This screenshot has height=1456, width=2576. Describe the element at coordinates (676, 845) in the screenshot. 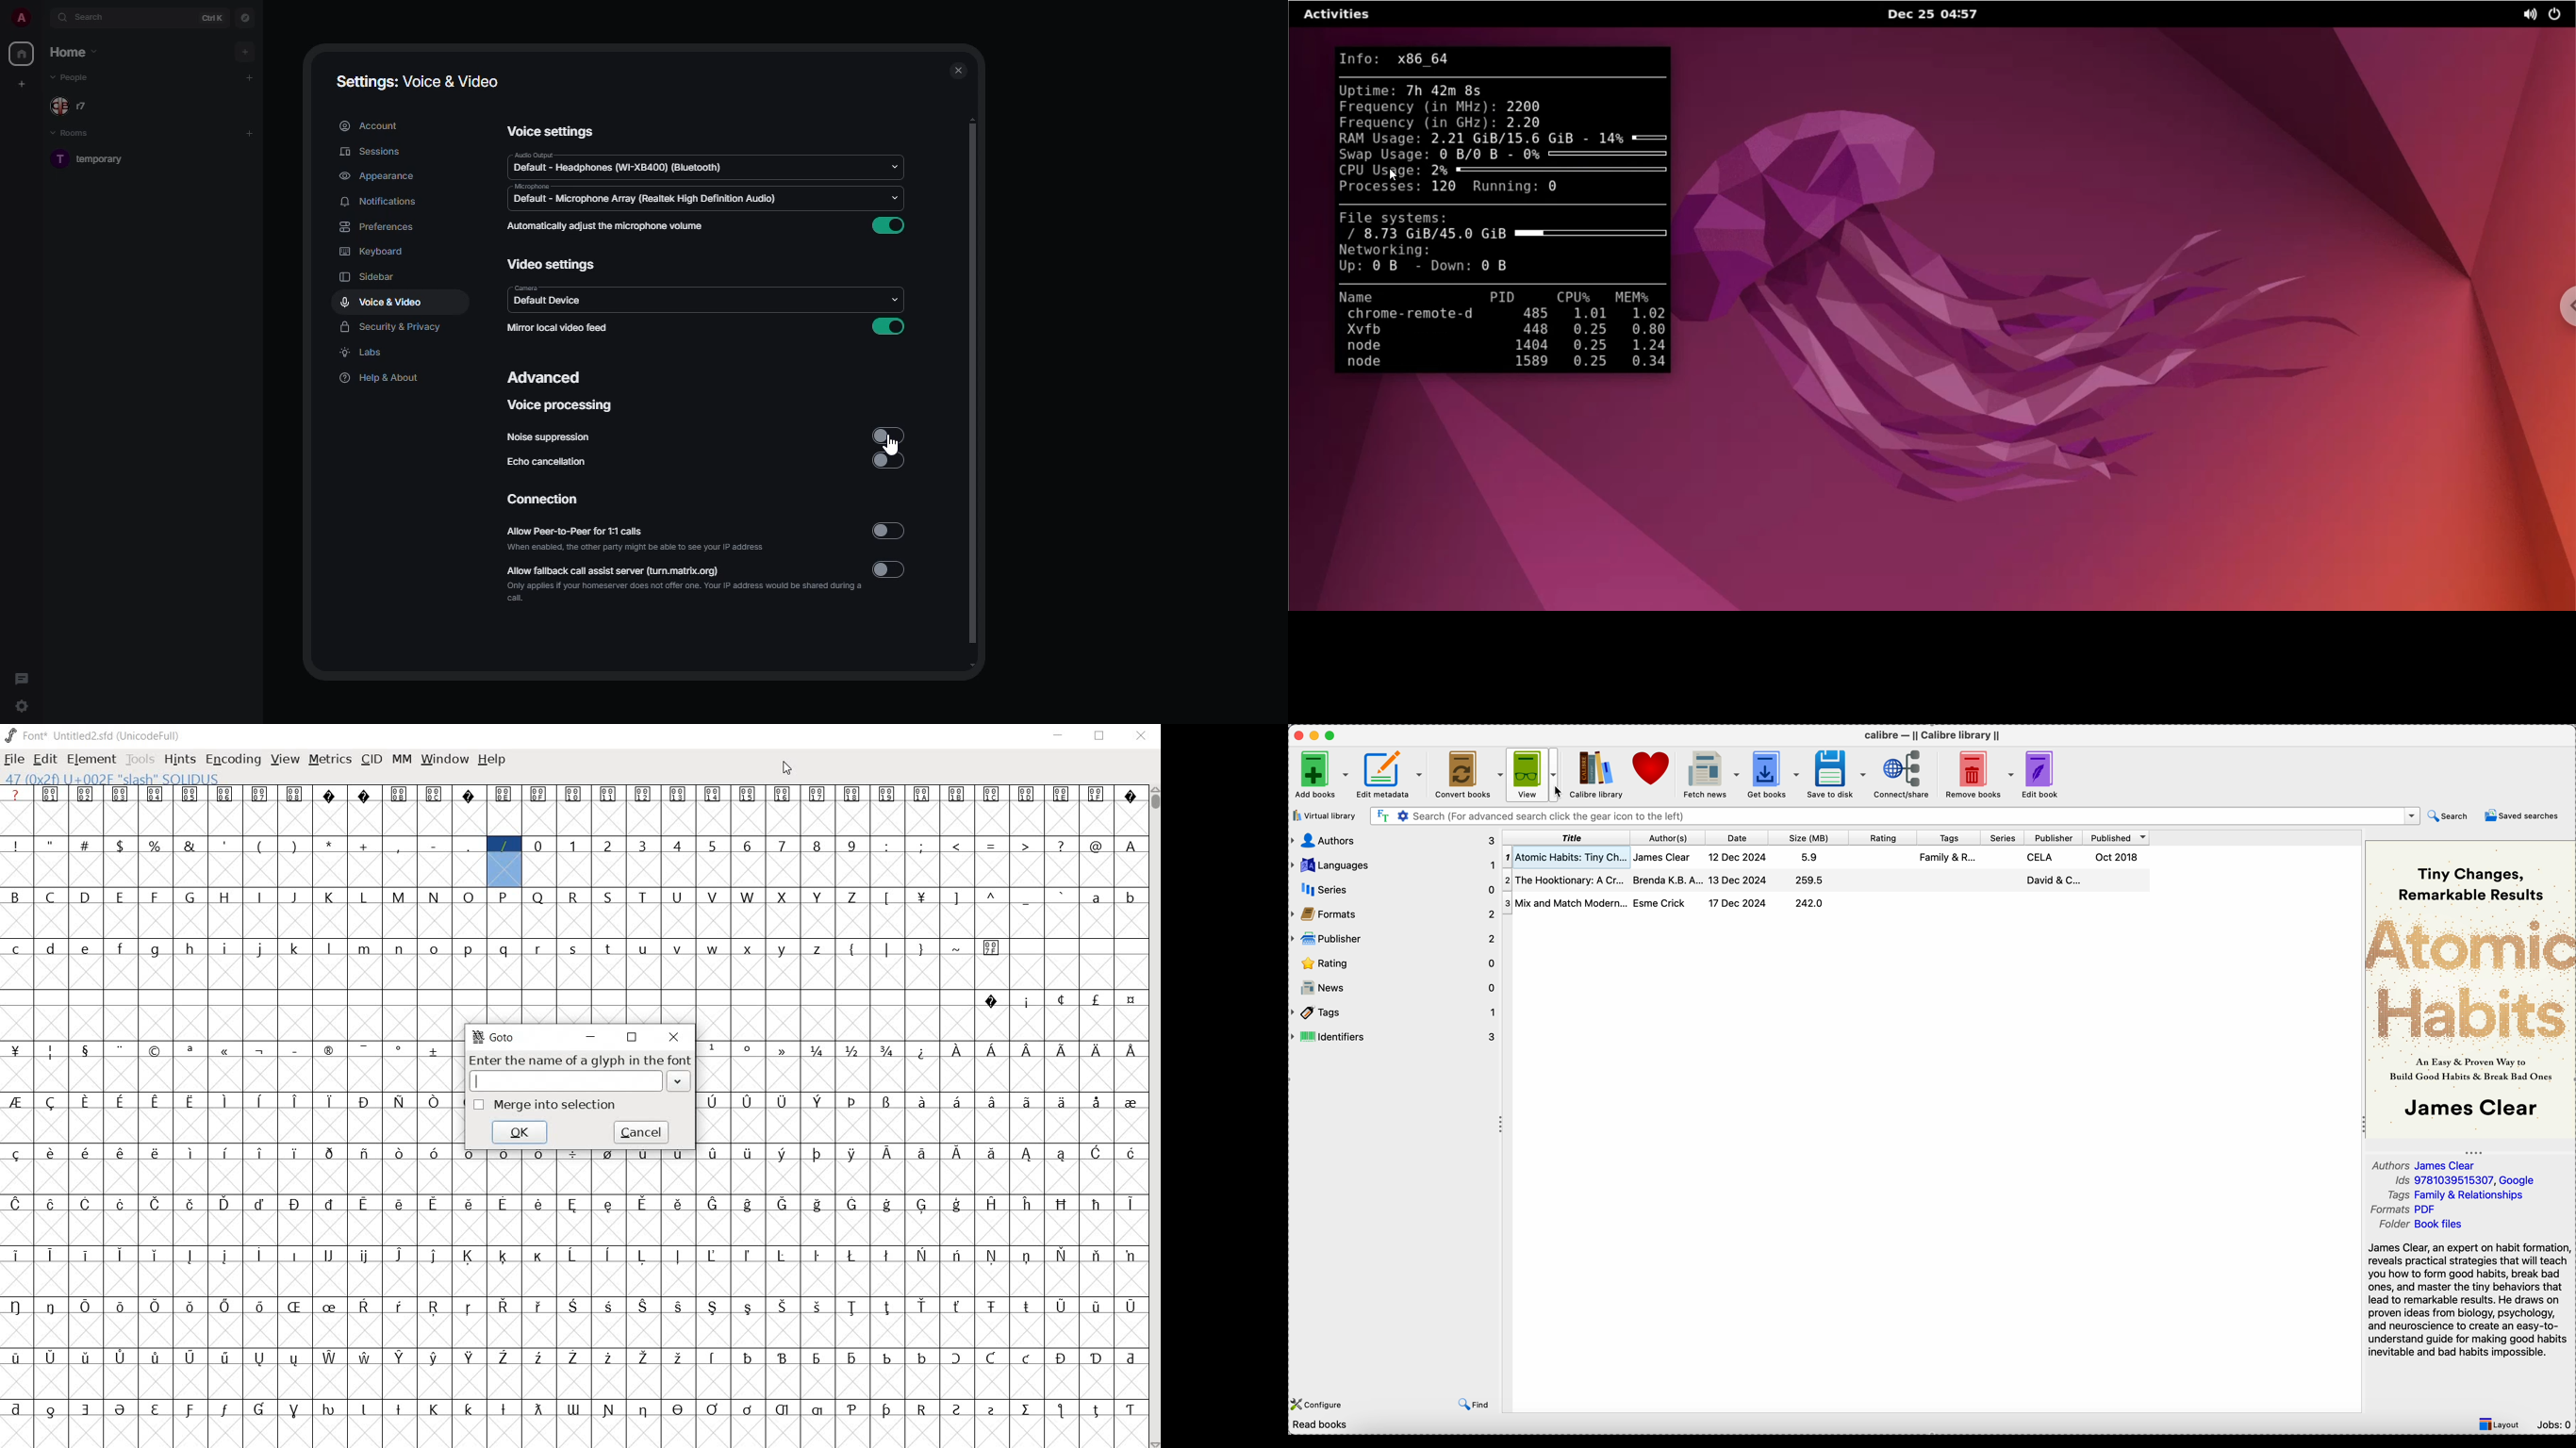

I see `glyph` at that location.